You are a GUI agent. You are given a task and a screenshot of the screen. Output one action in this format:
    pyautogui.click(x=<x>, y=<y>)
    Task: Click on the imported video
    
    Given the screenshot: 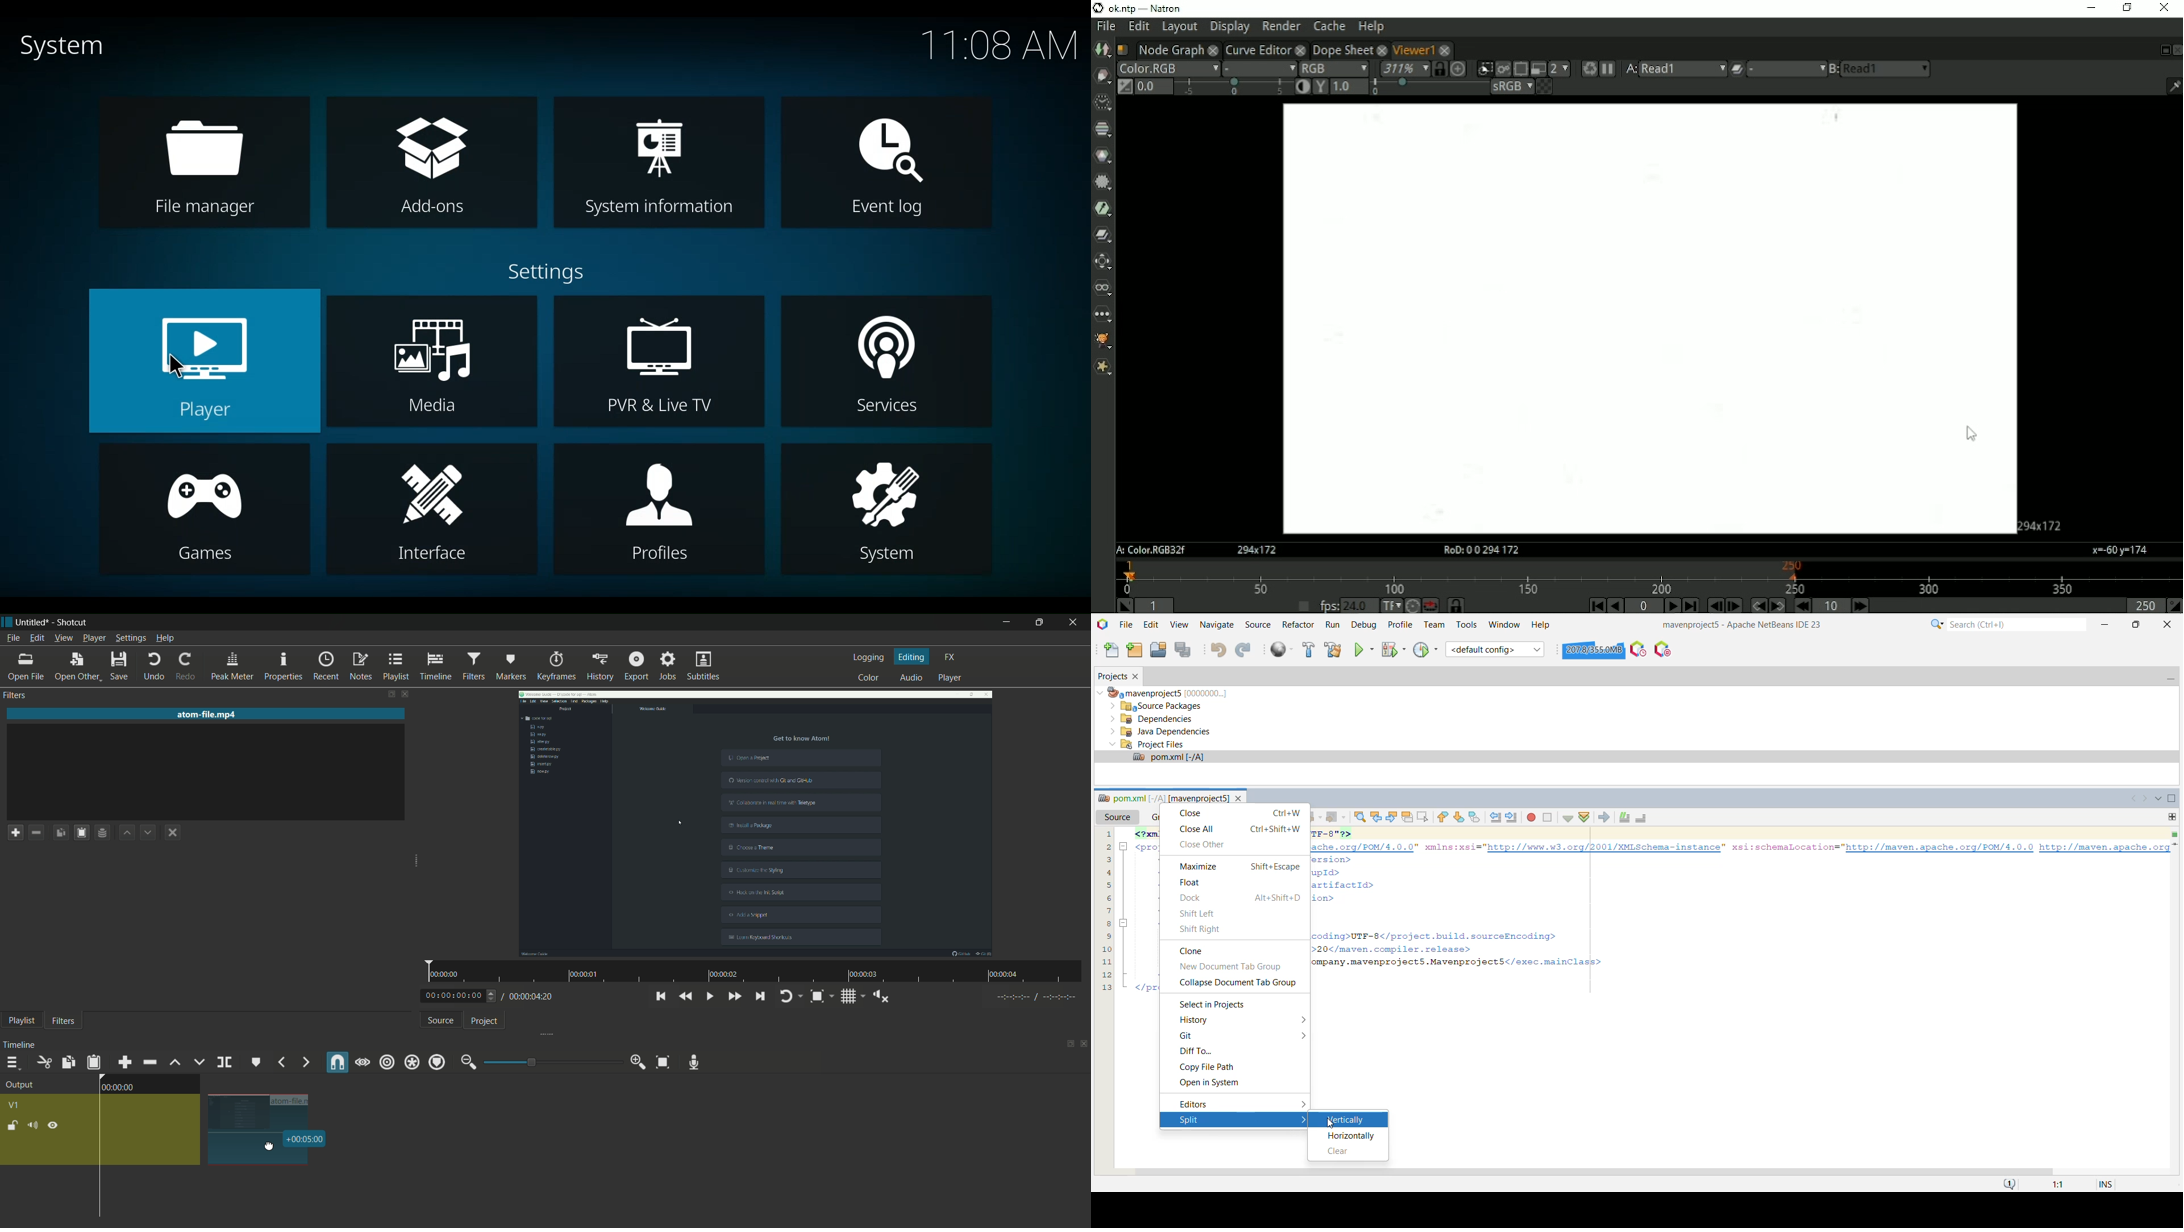 What is the action you would take?
    pyautogui.click(x=756, y=824)
    